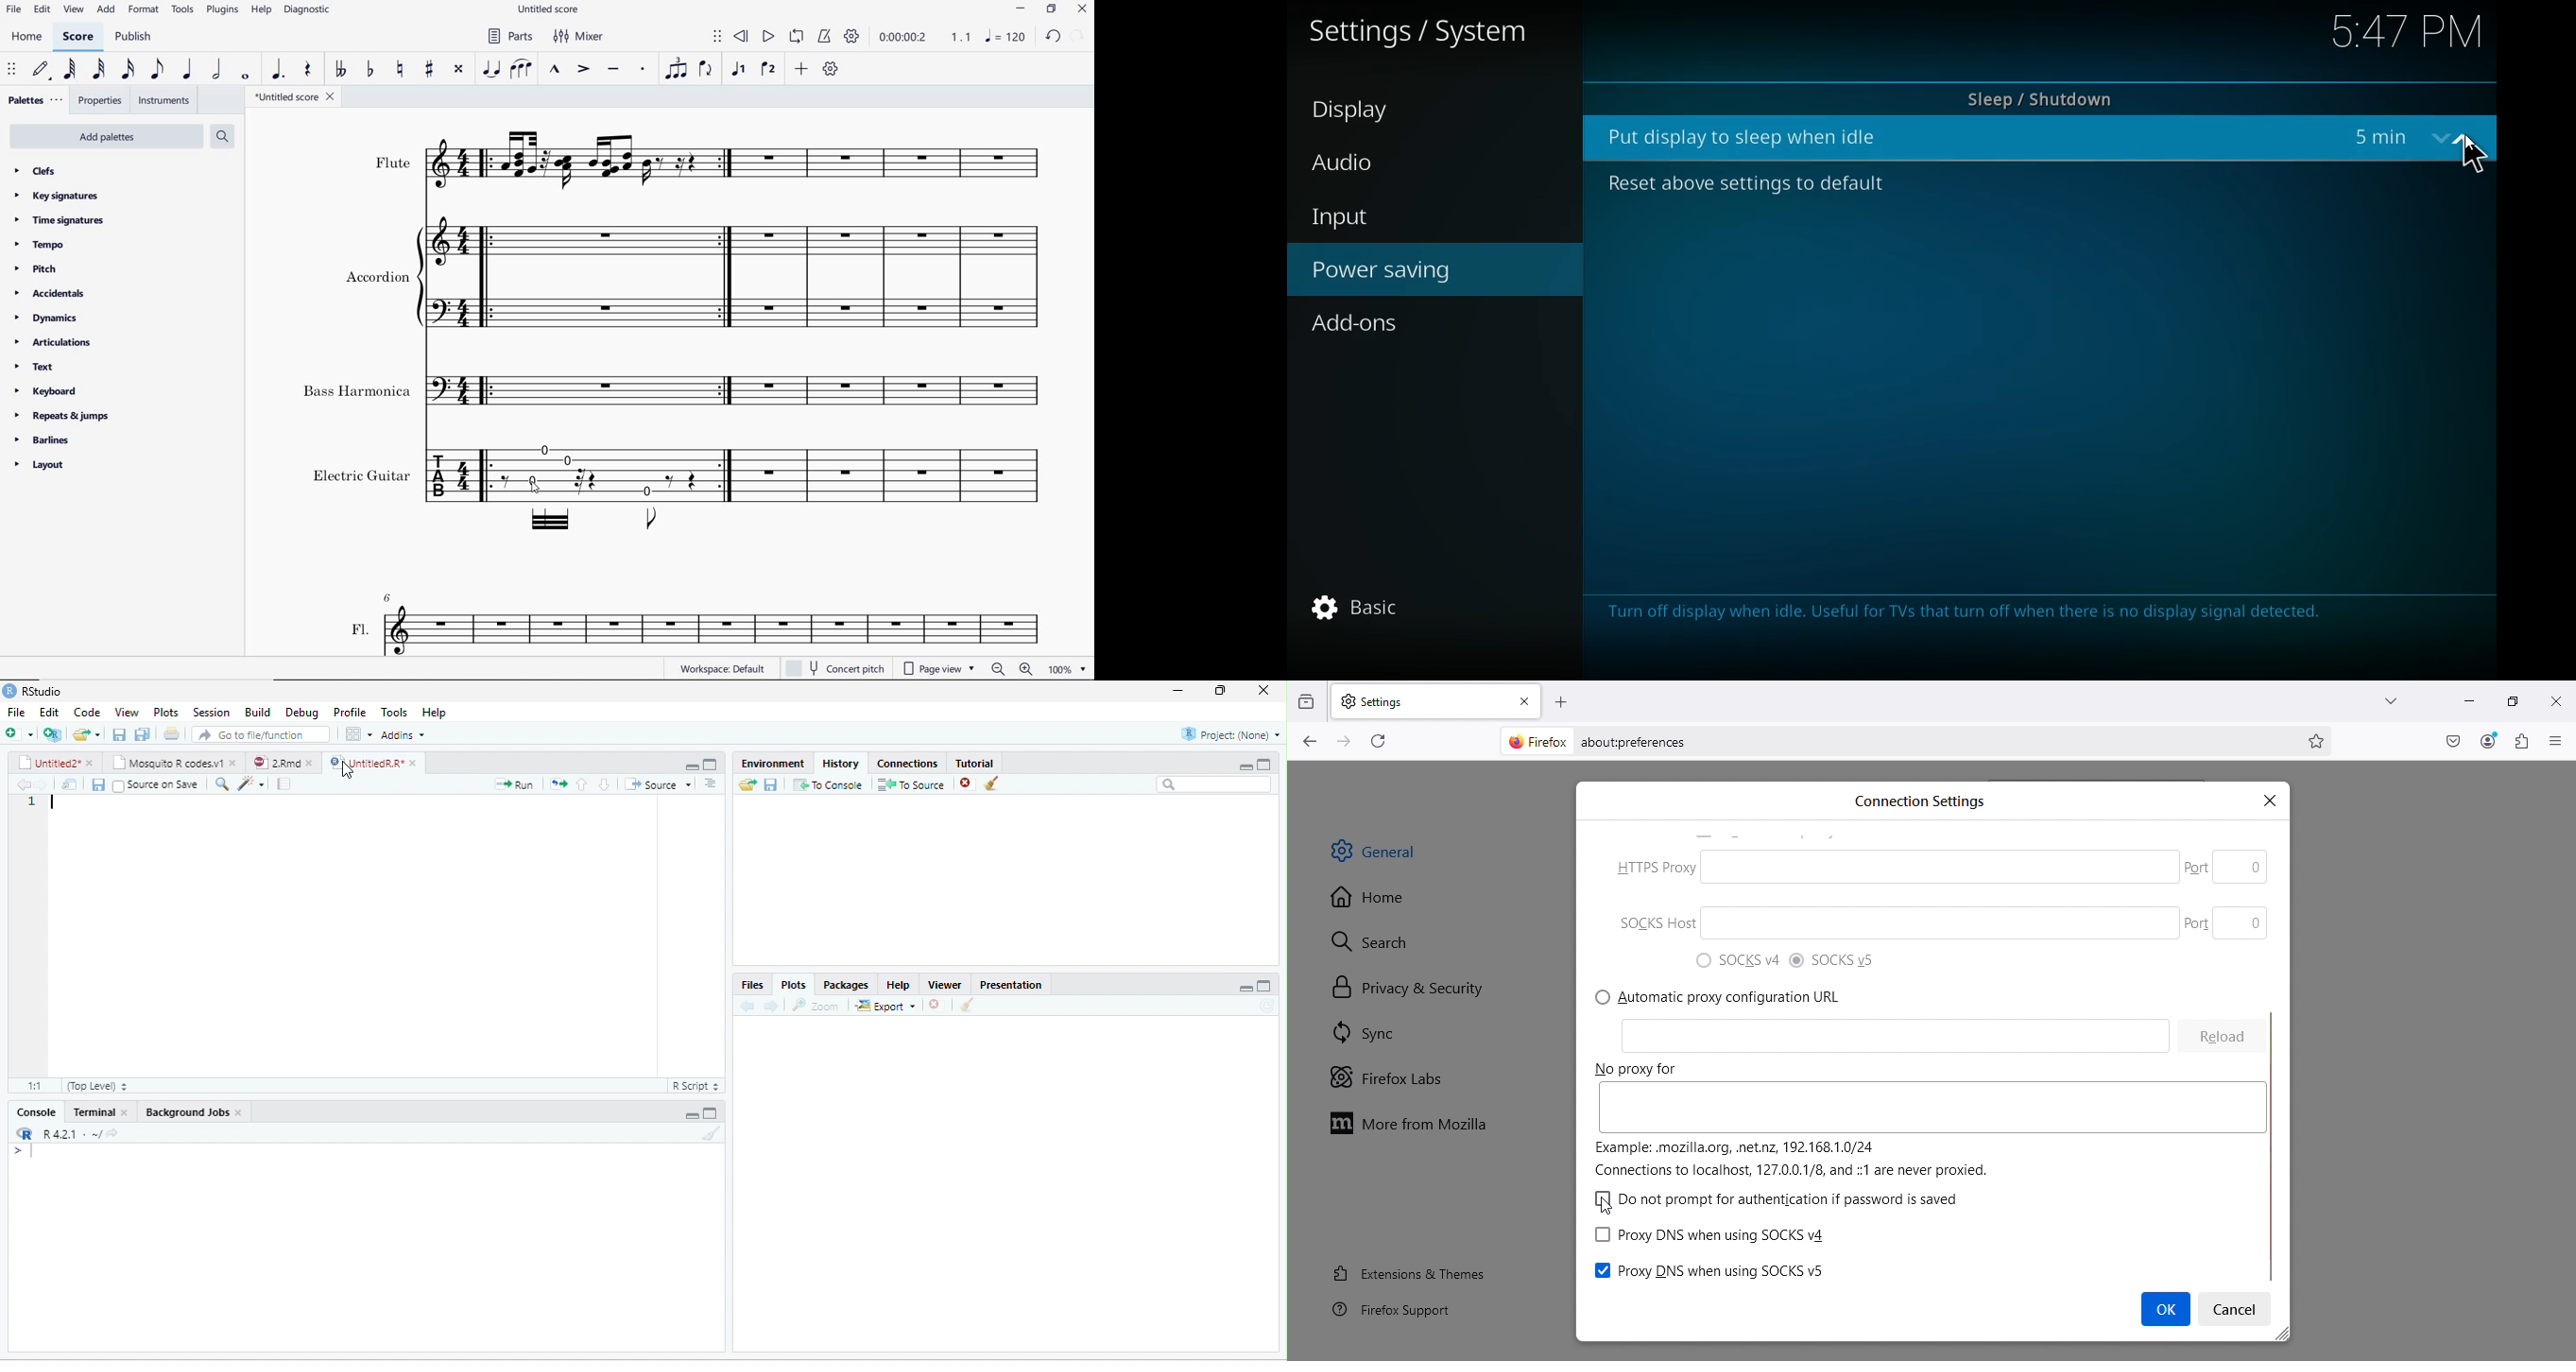 The image size is (2576, 1372). I want to click on , so click(607, 782).